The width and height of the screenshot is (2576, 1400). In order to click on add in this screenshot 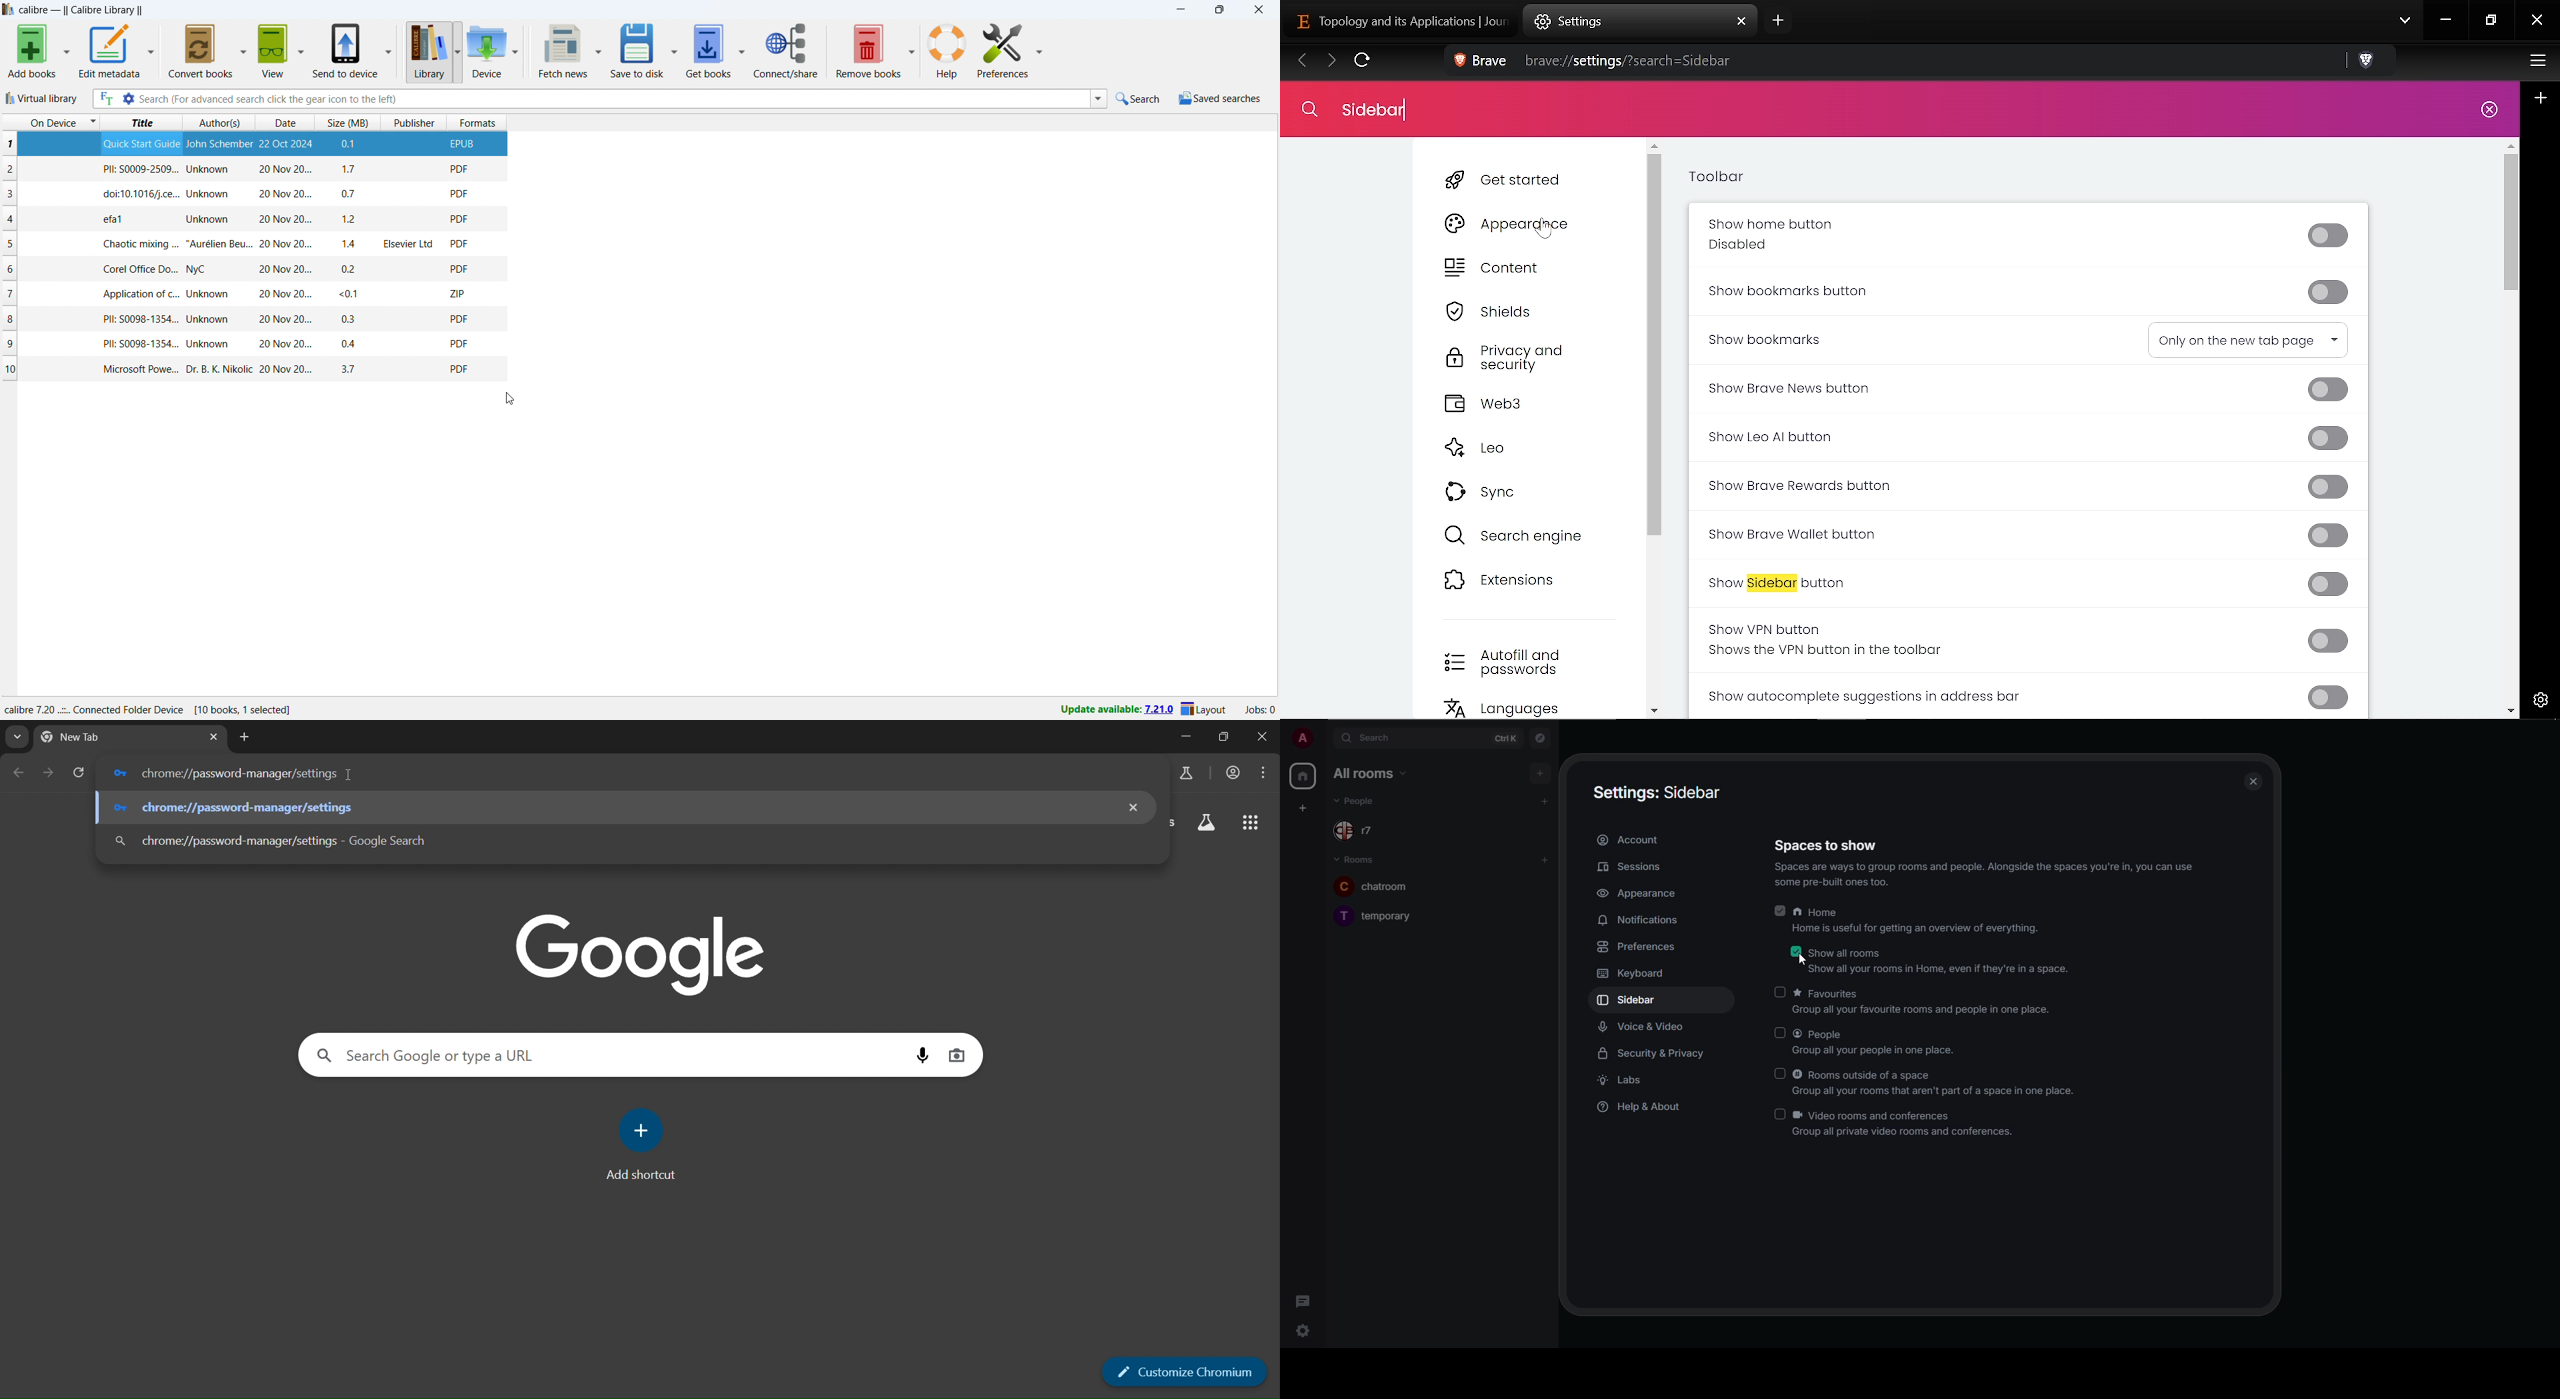, I will do `click(1544, 859)`.